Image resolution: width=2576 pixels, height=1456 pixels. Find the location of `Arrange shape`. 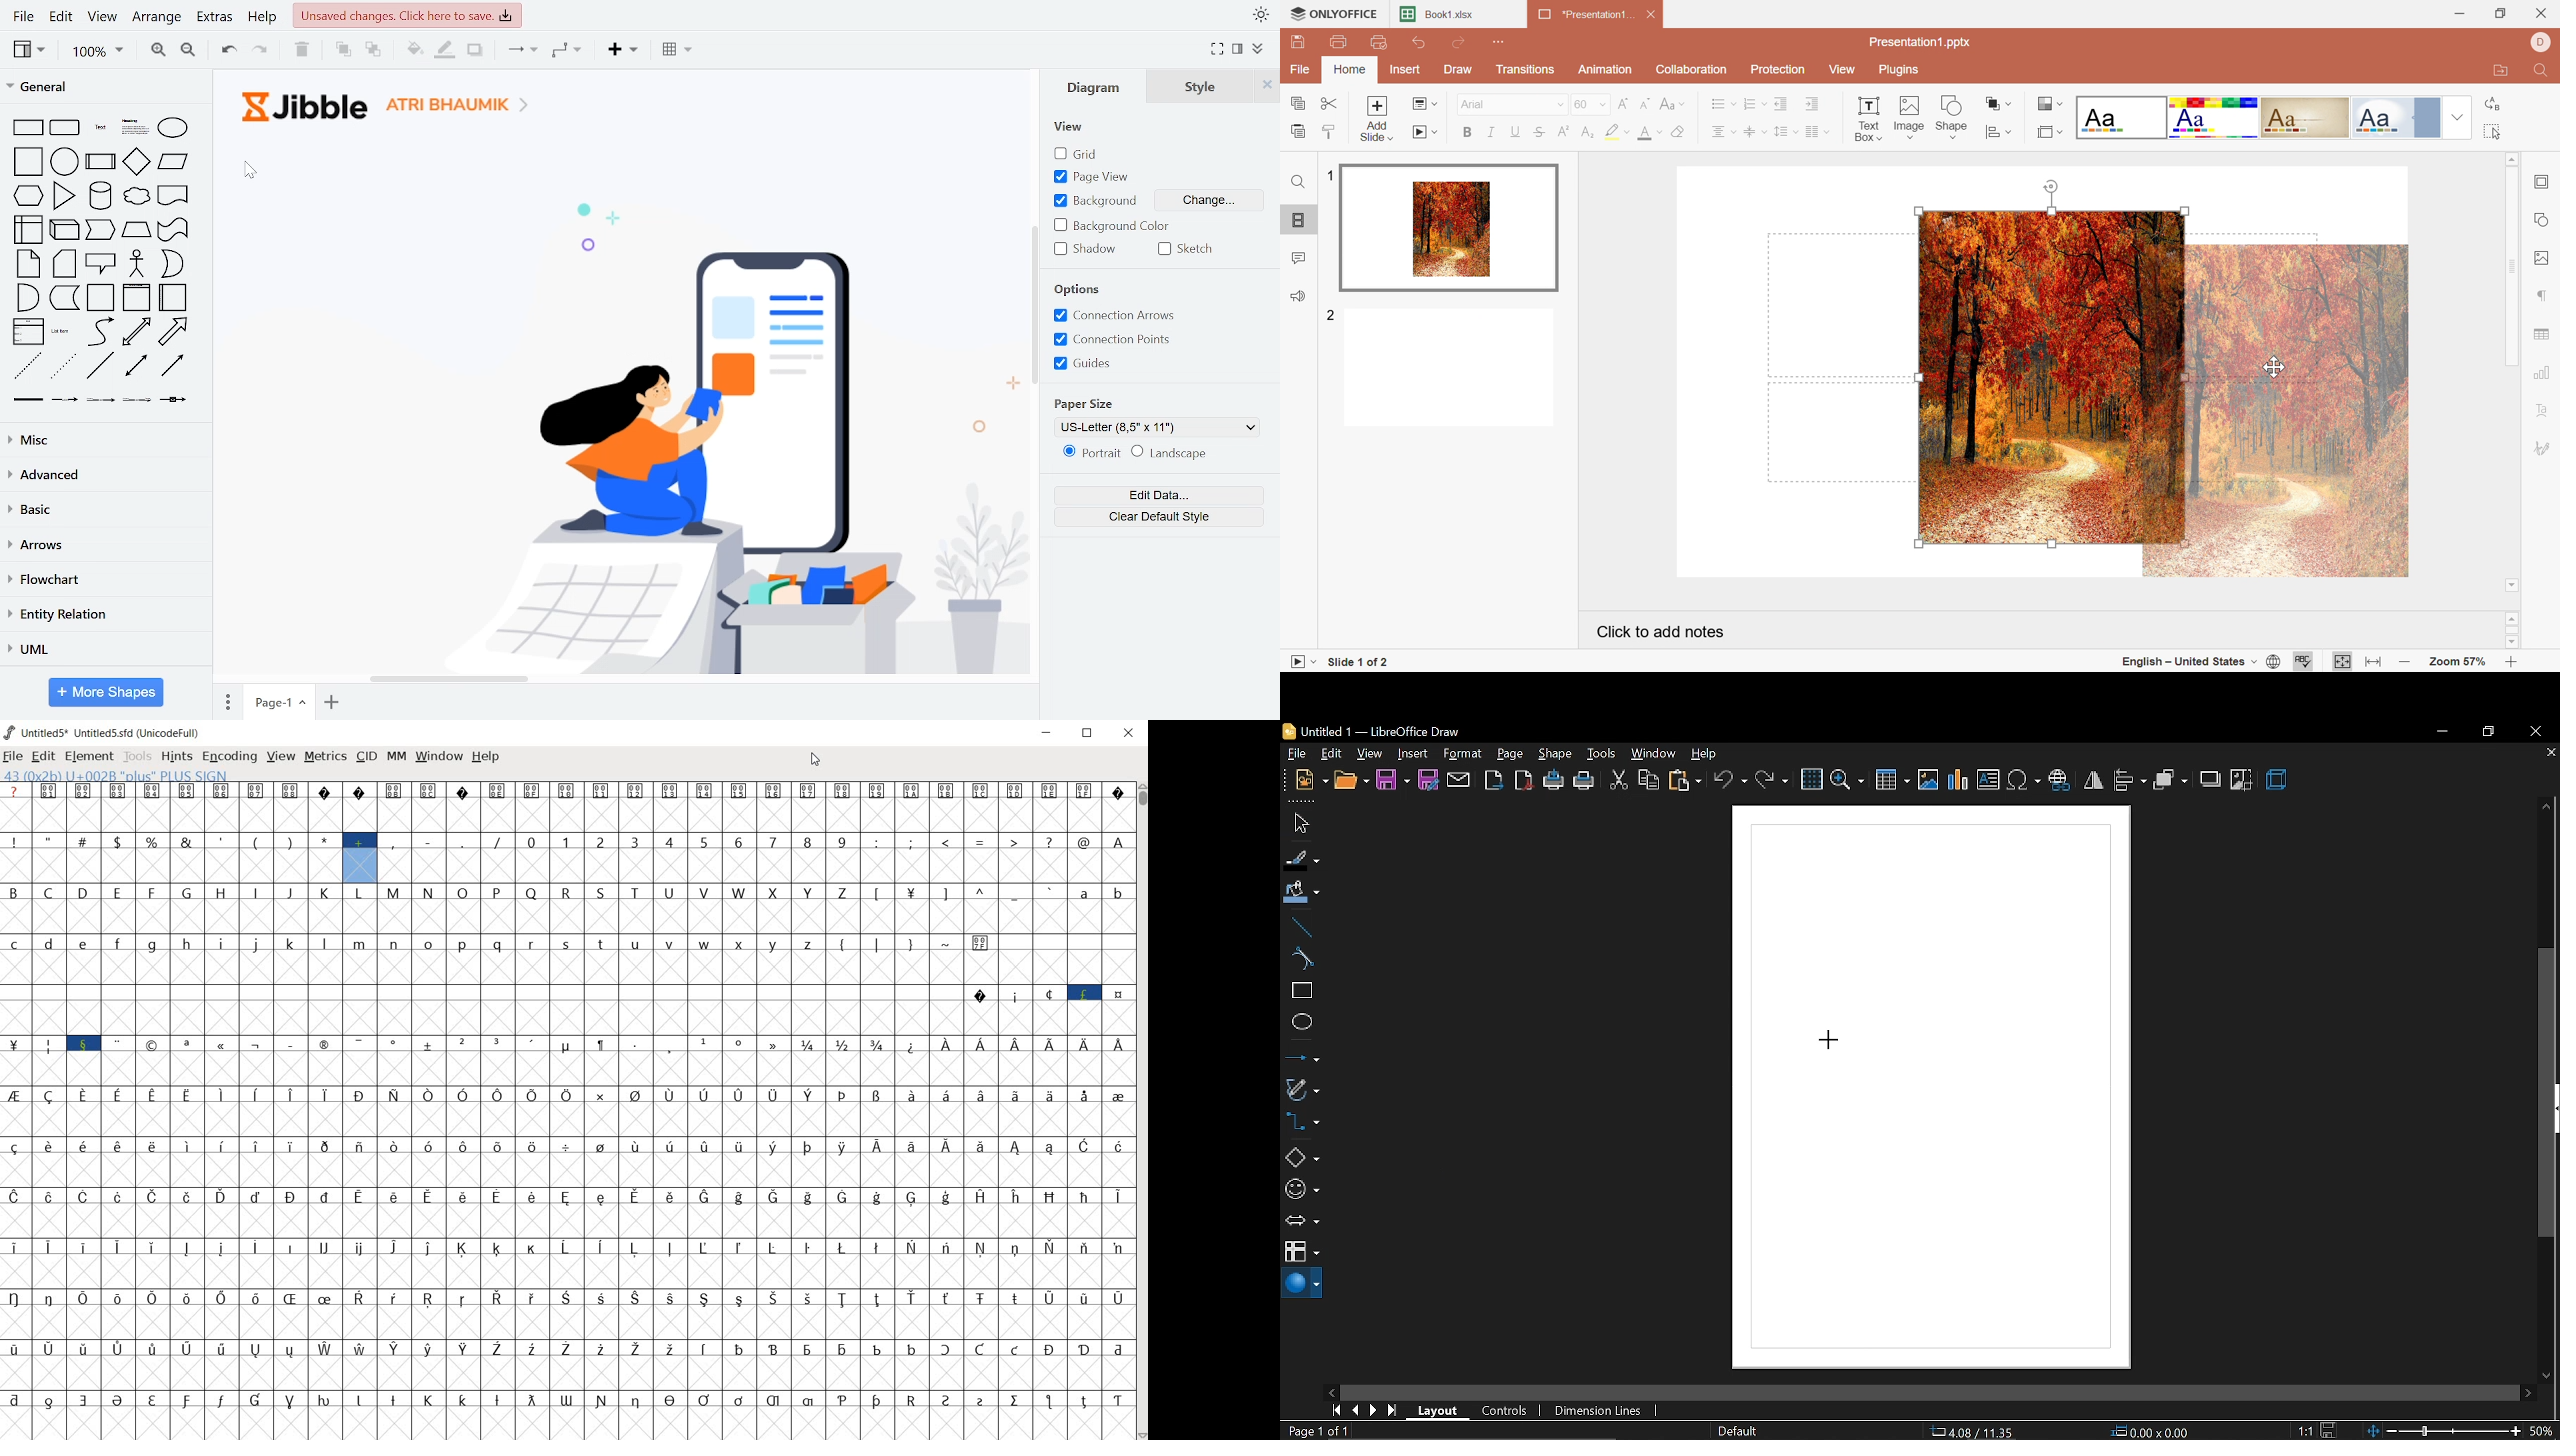

Arrange shape is located at coordinates (1995, 103).